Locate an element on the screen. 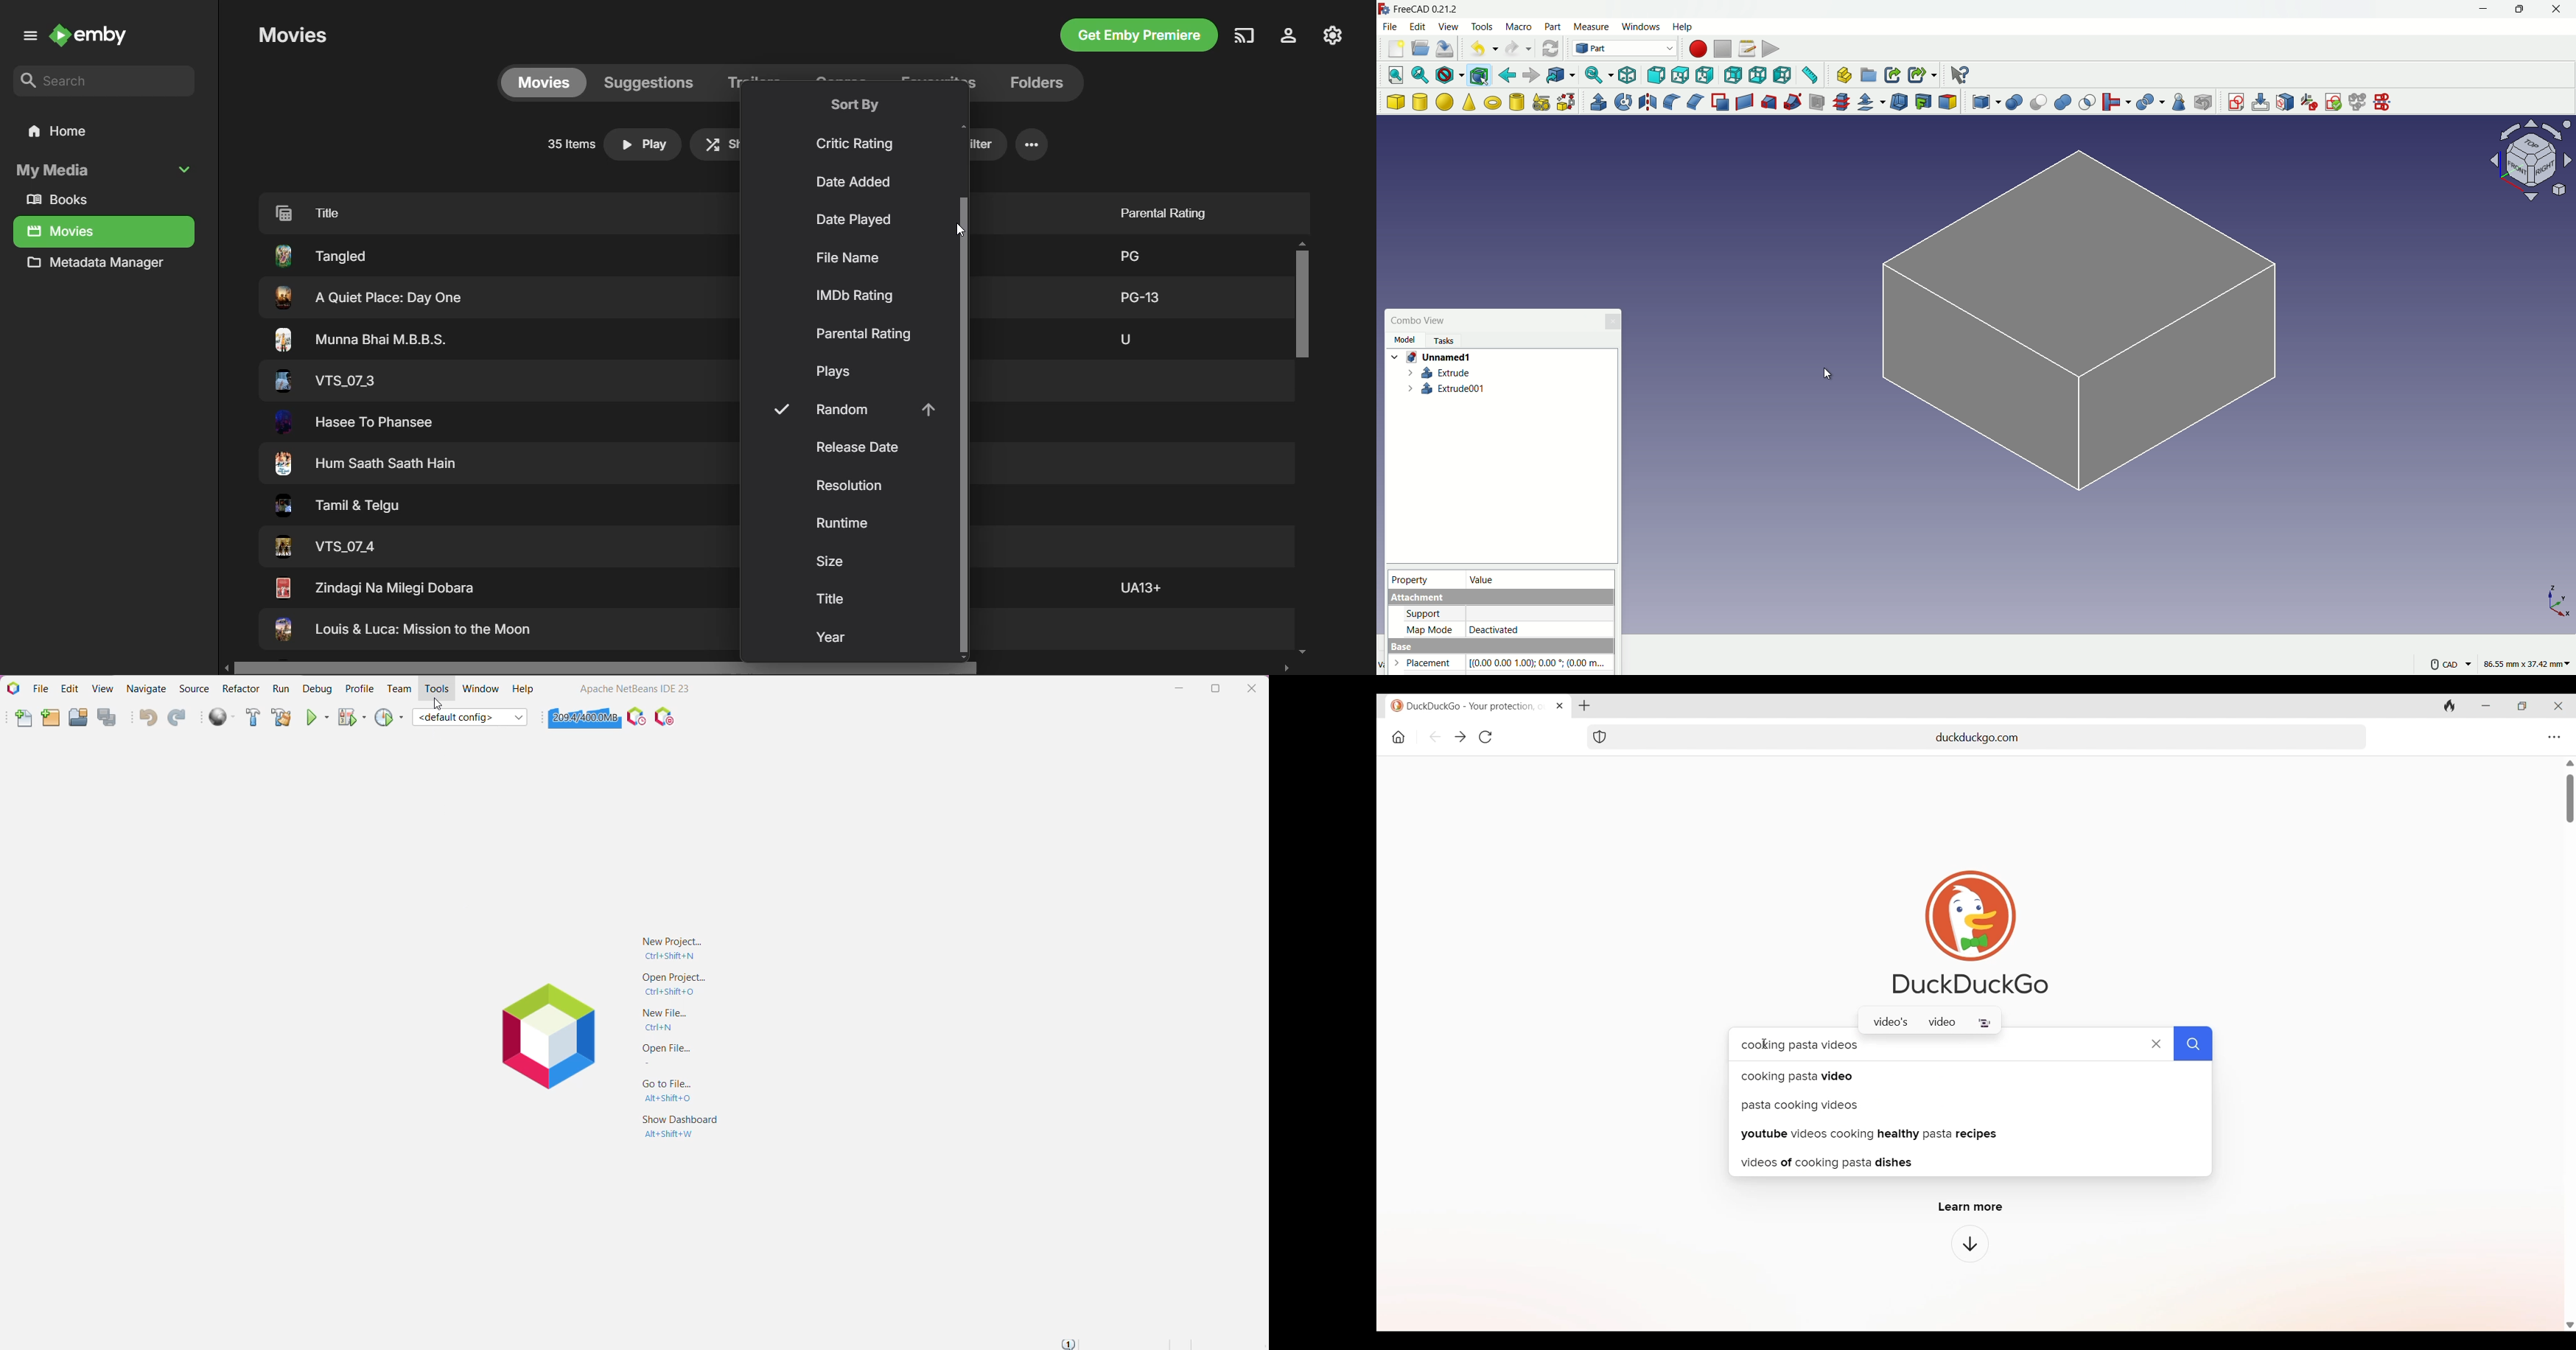 Image resolution: width=2576 pixels, height=1372 pixels. map mode is located at coordinates (1428, 628).